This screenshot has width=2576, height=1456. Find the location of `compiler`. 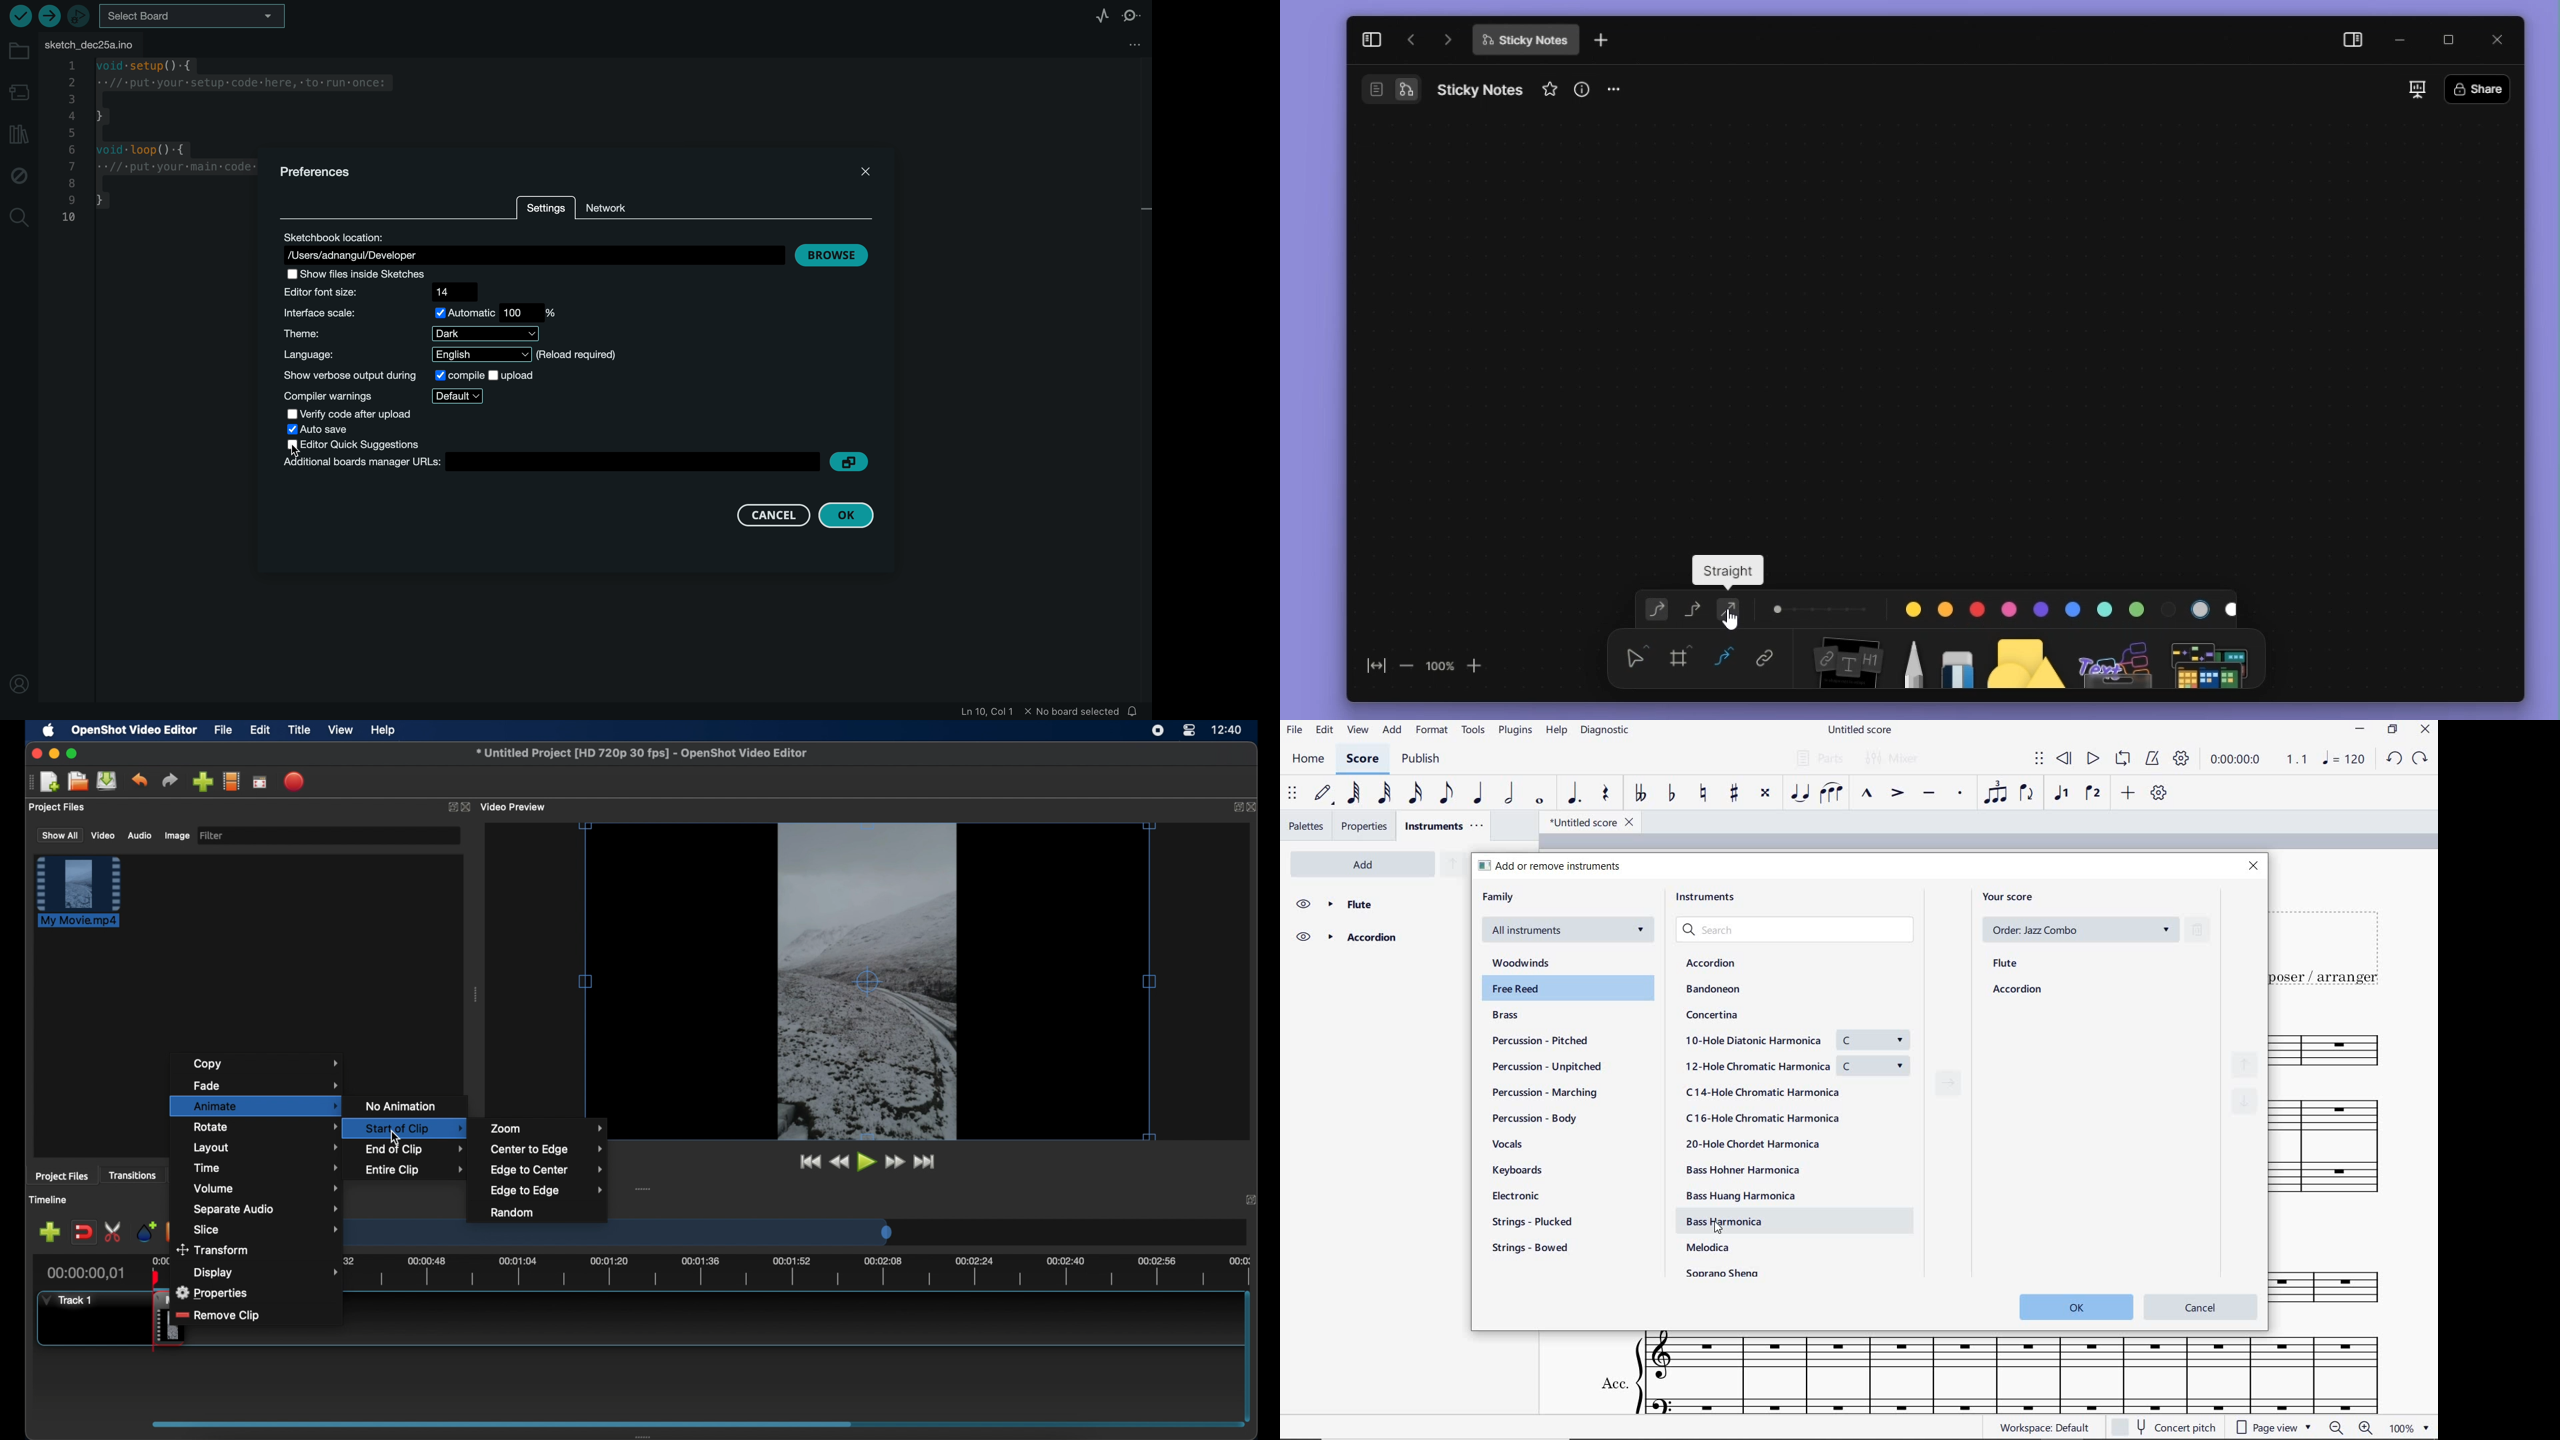

compiler is located at coordinates (386, 396).